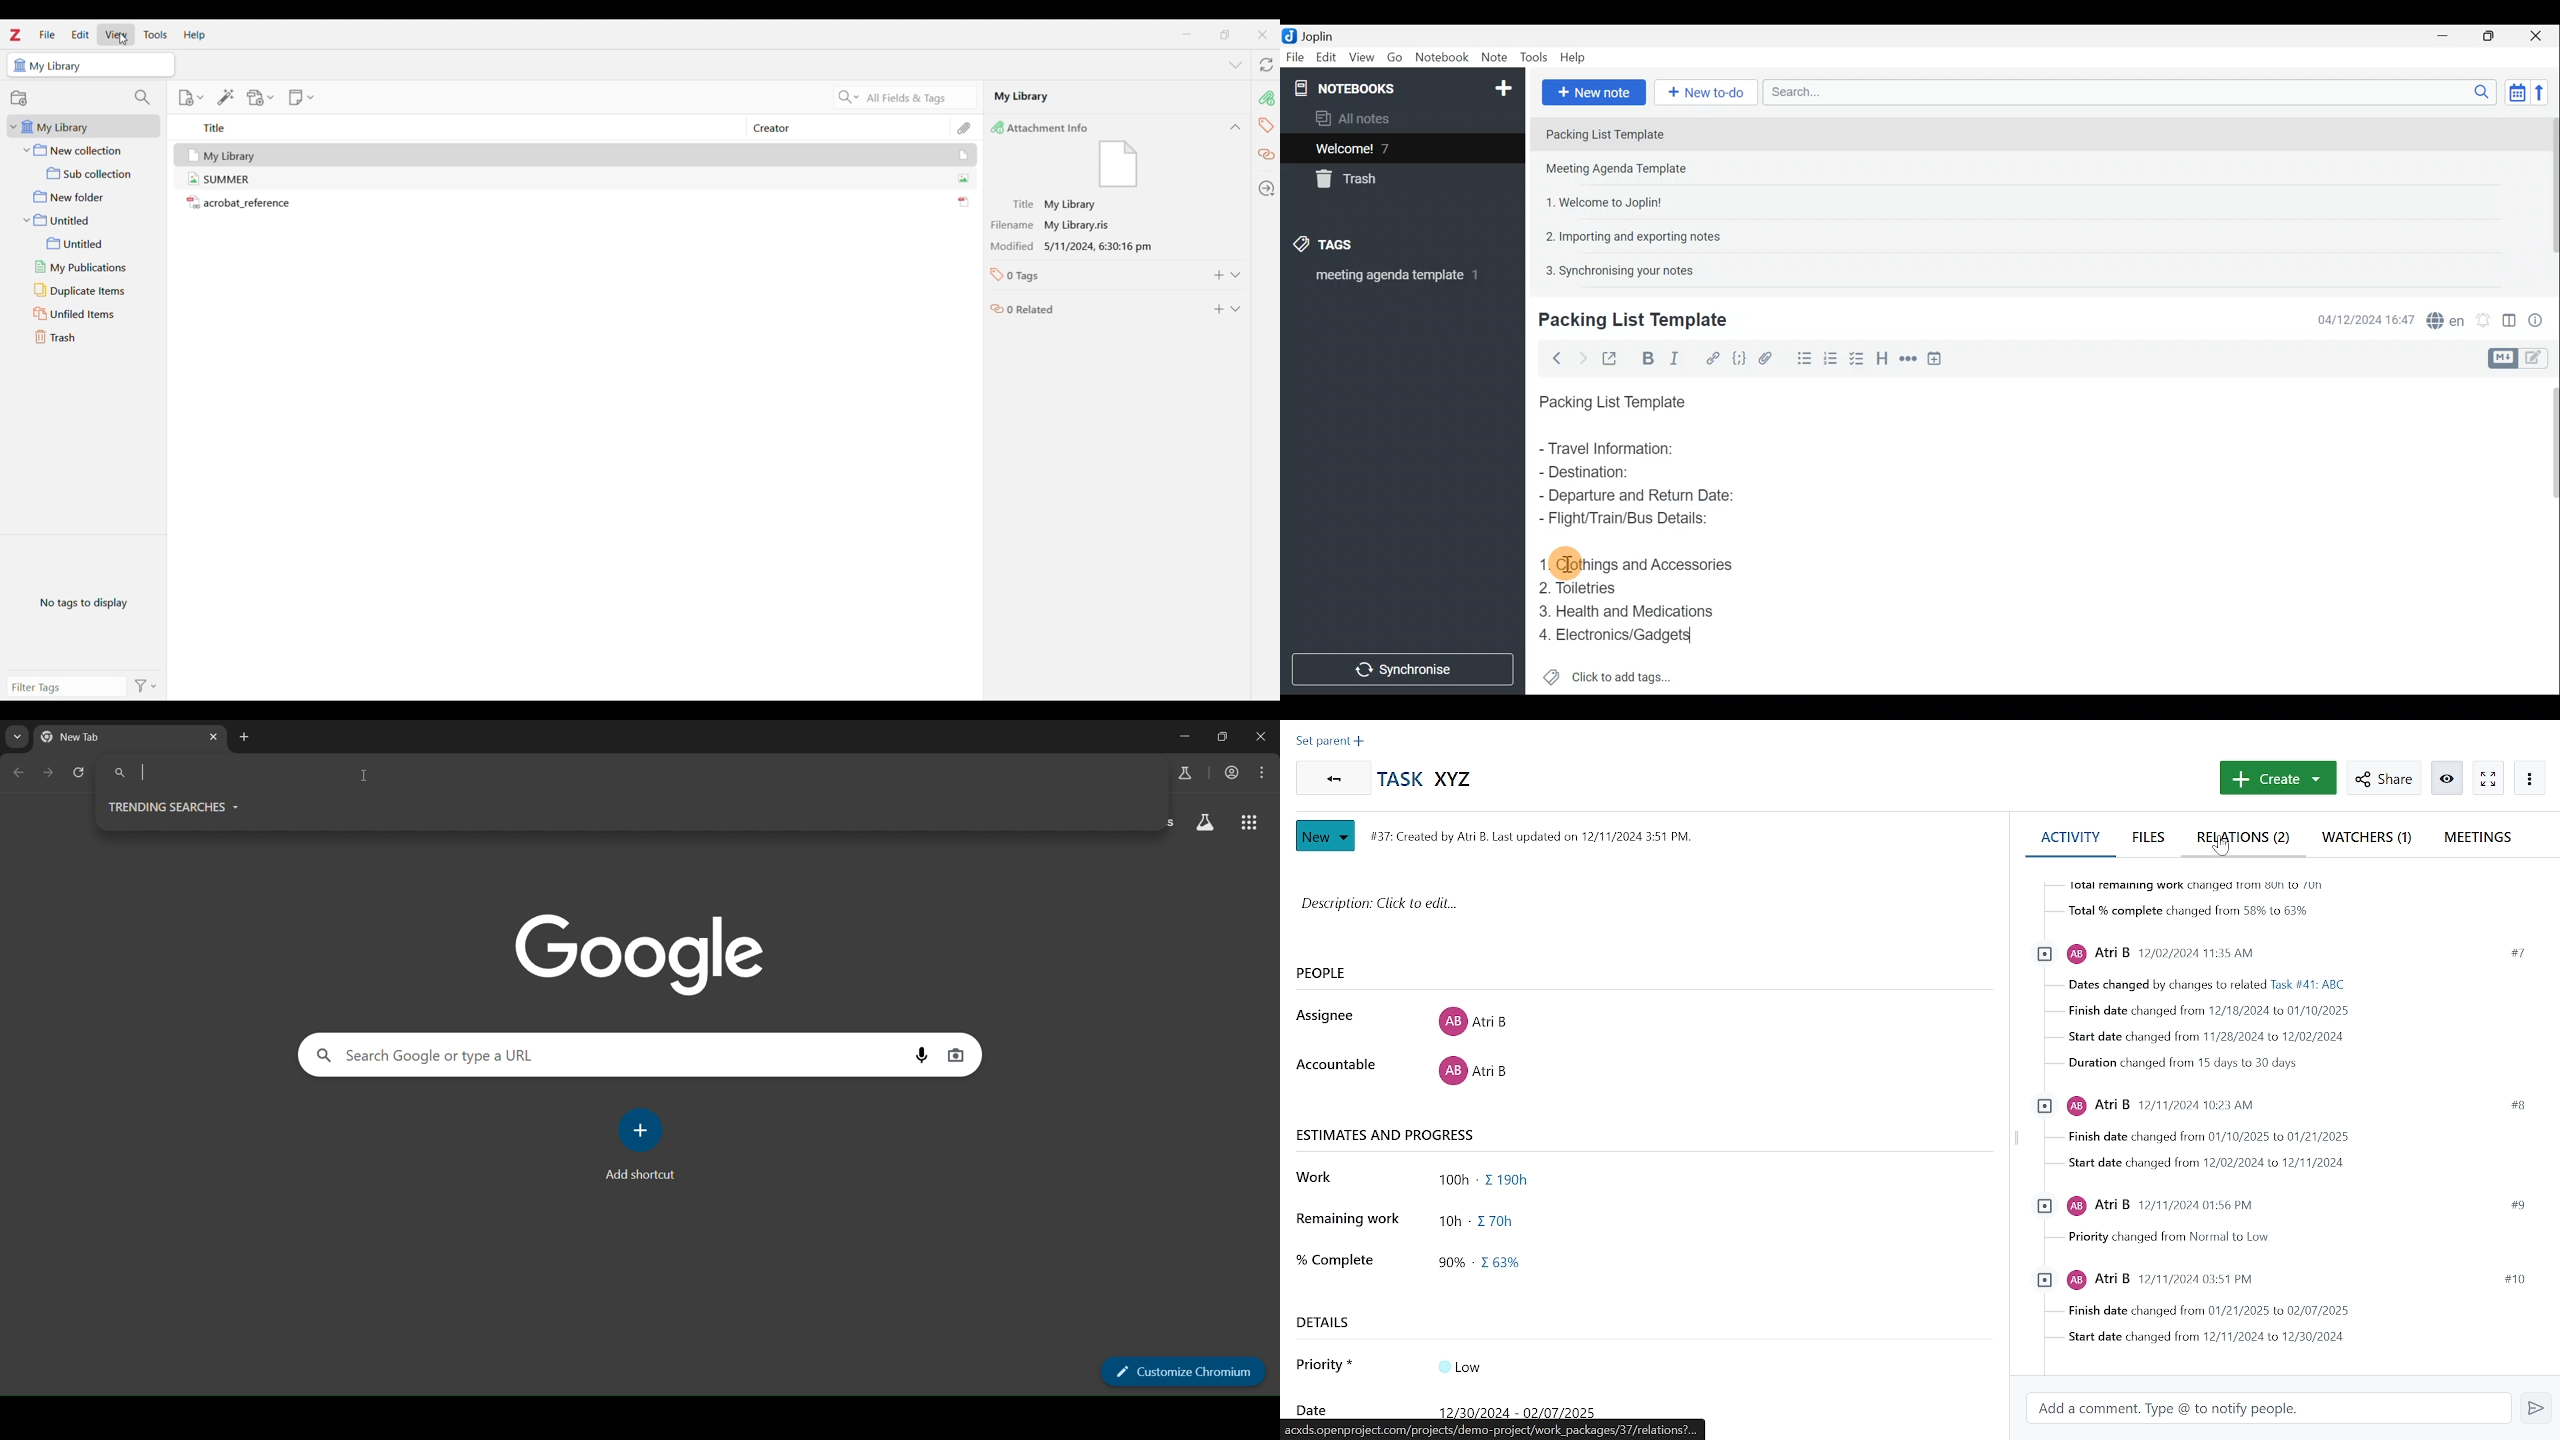 The height and width of the screenshot is (1456, 2576). I want to click on Add attachment options, so click(261, 98).